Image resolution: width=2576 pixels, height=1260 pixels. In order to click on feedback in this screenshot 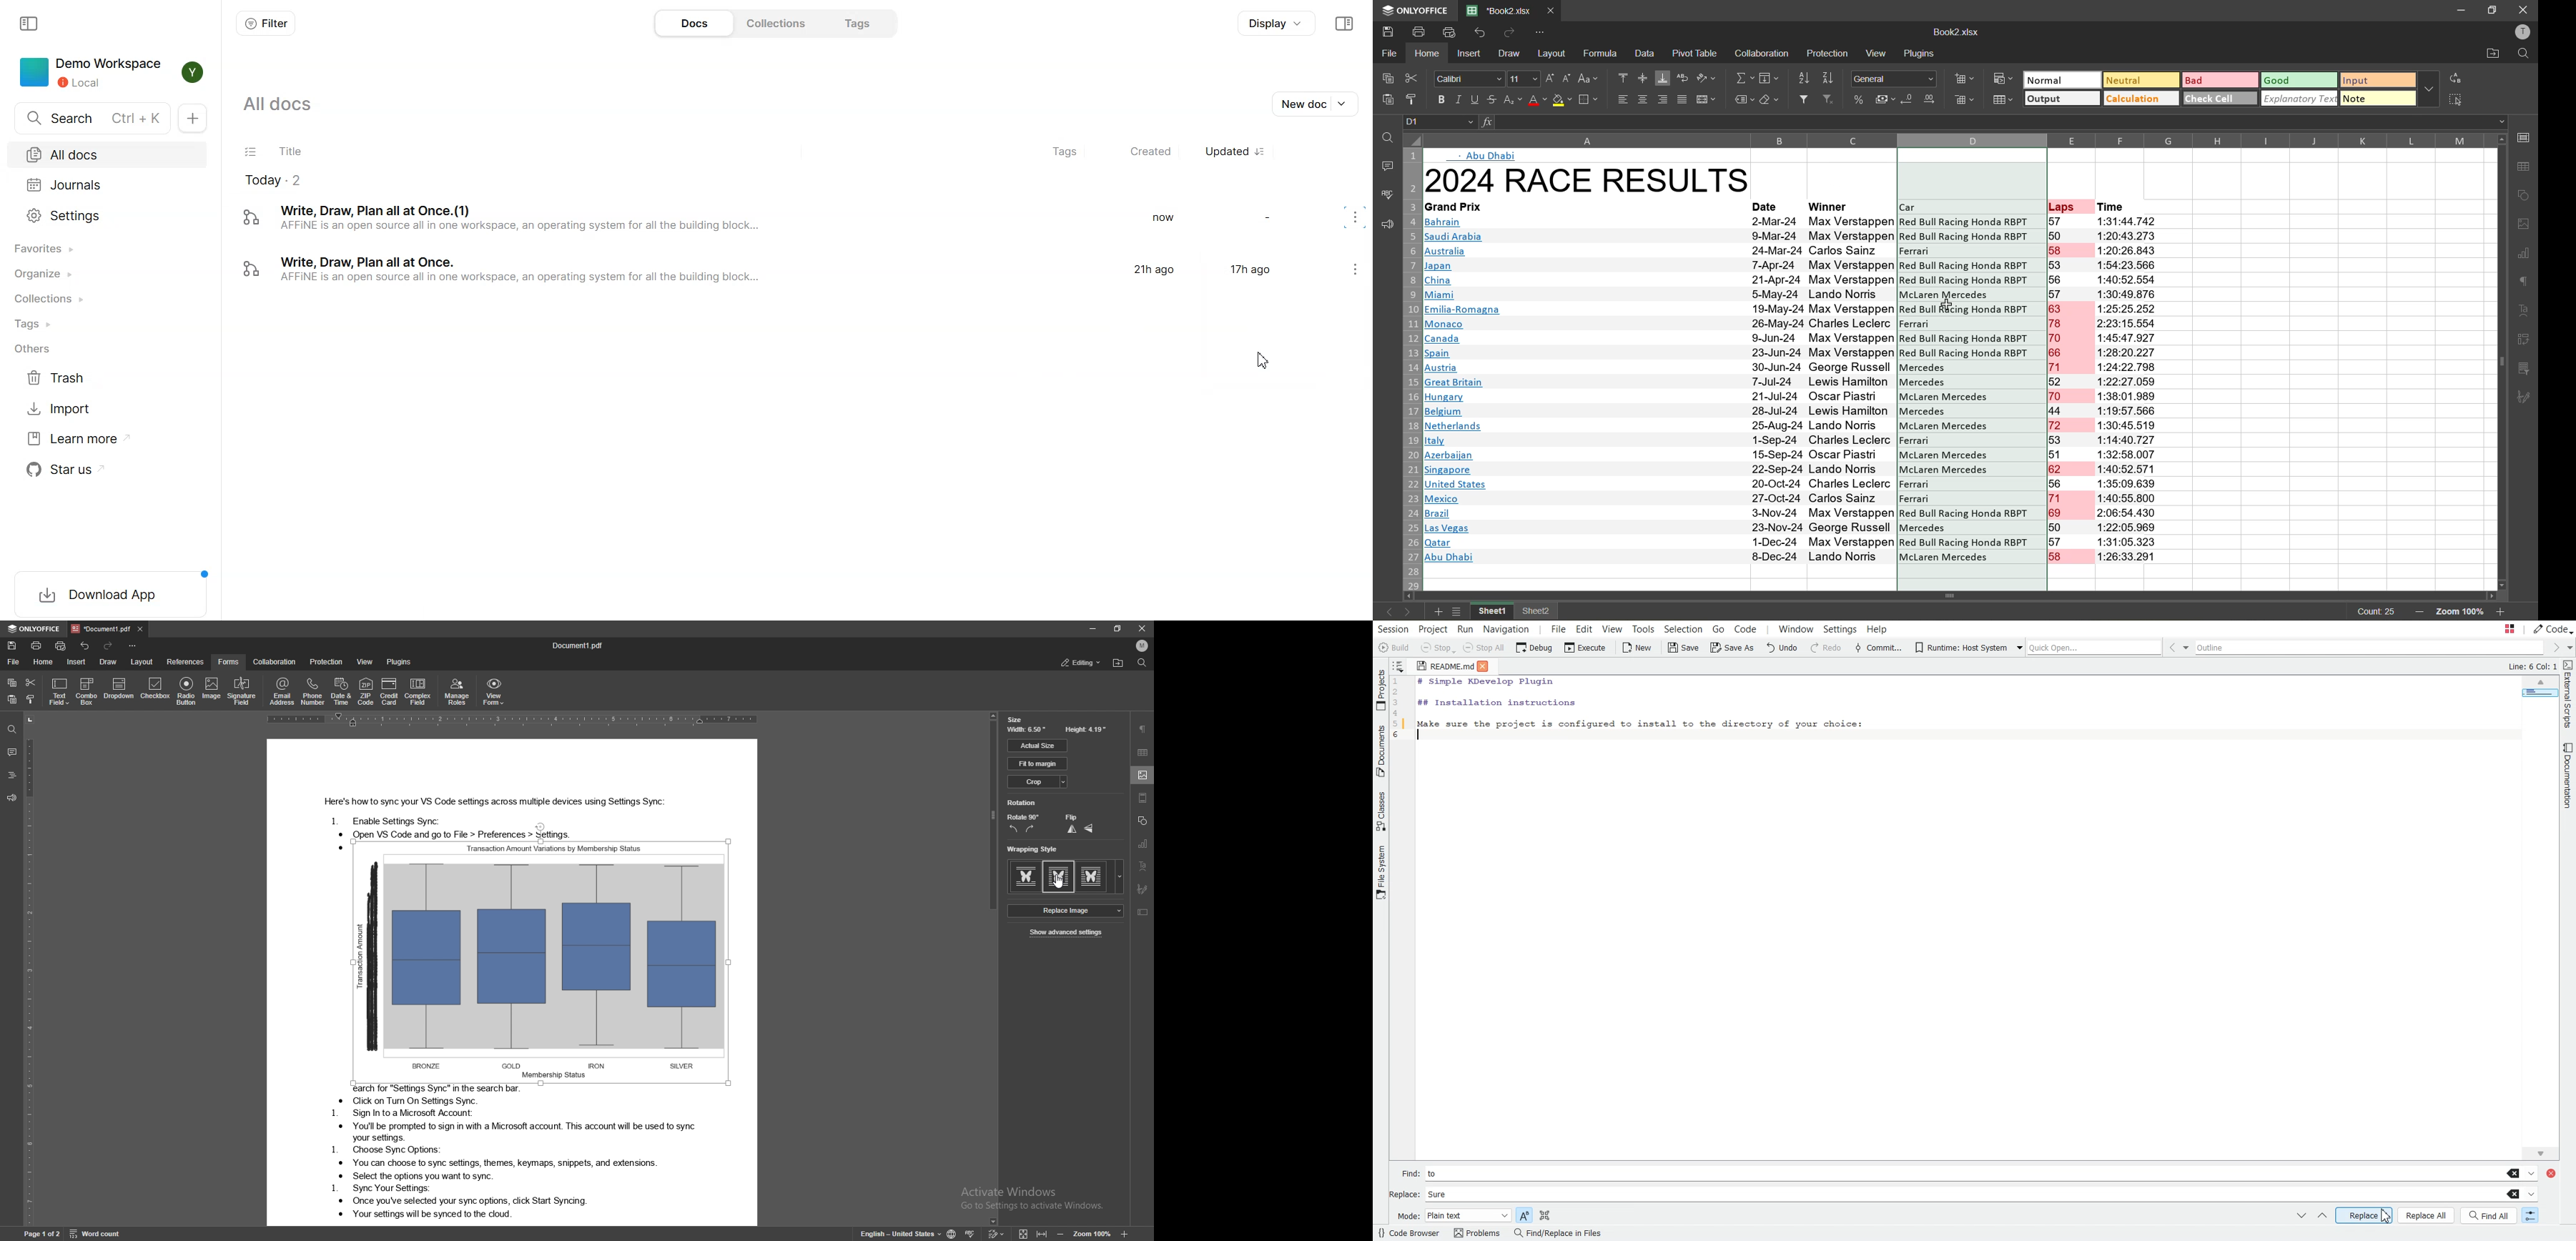, I will do `click(1384, 225)`.